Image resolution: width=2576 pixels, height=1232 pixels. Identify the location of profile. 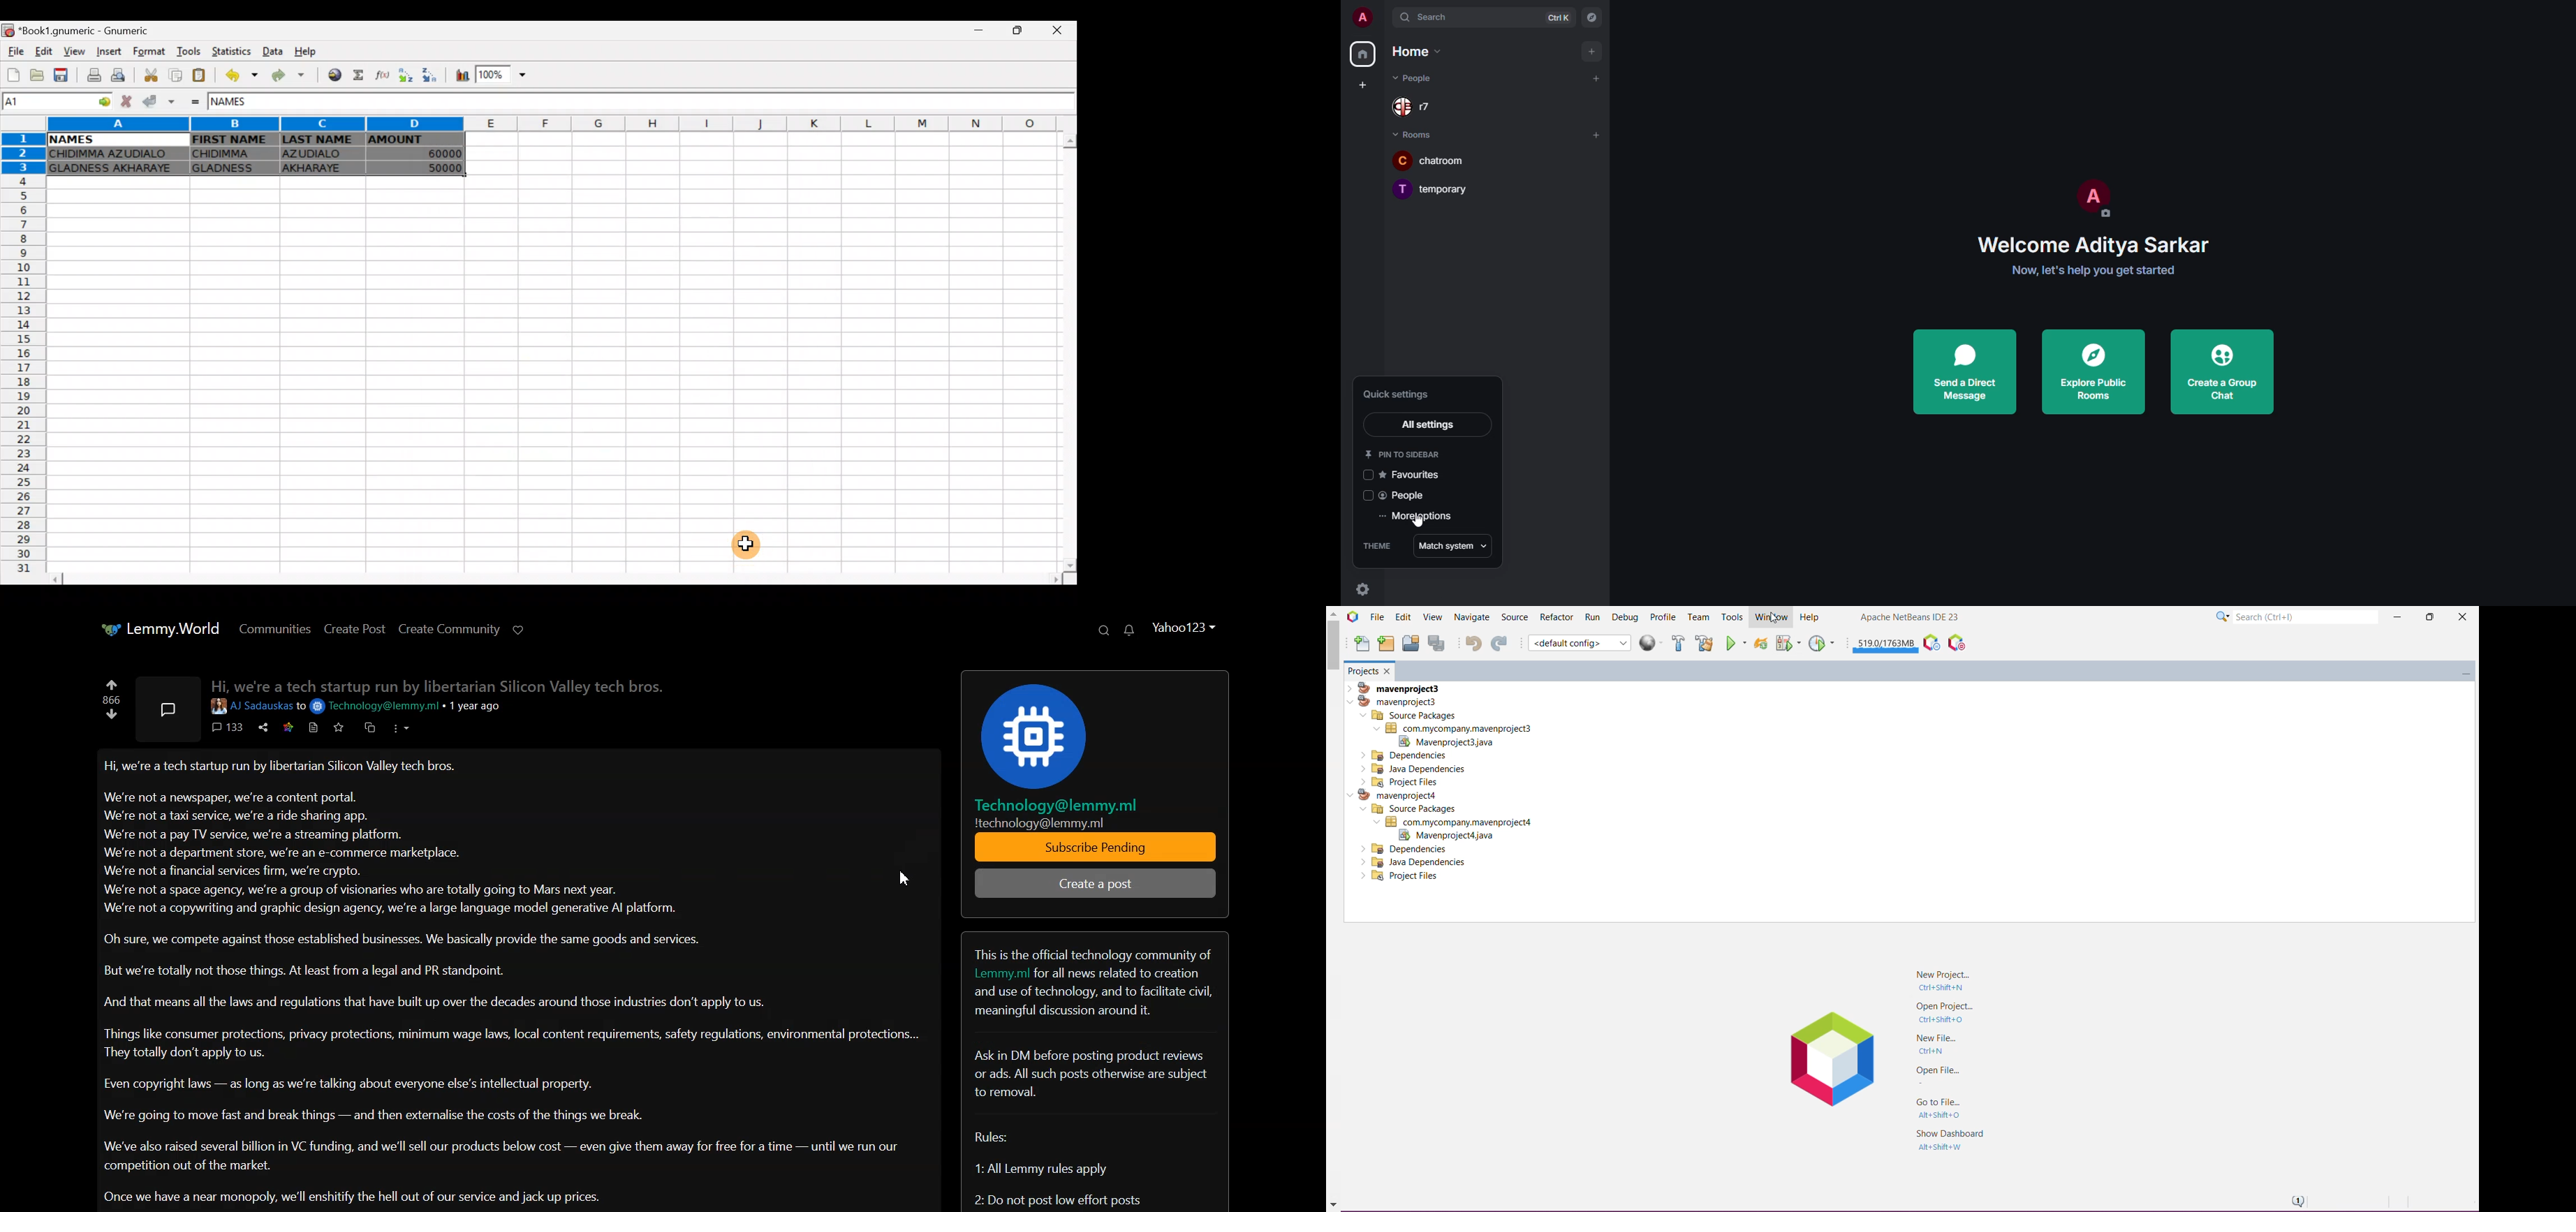
(2094, 196).